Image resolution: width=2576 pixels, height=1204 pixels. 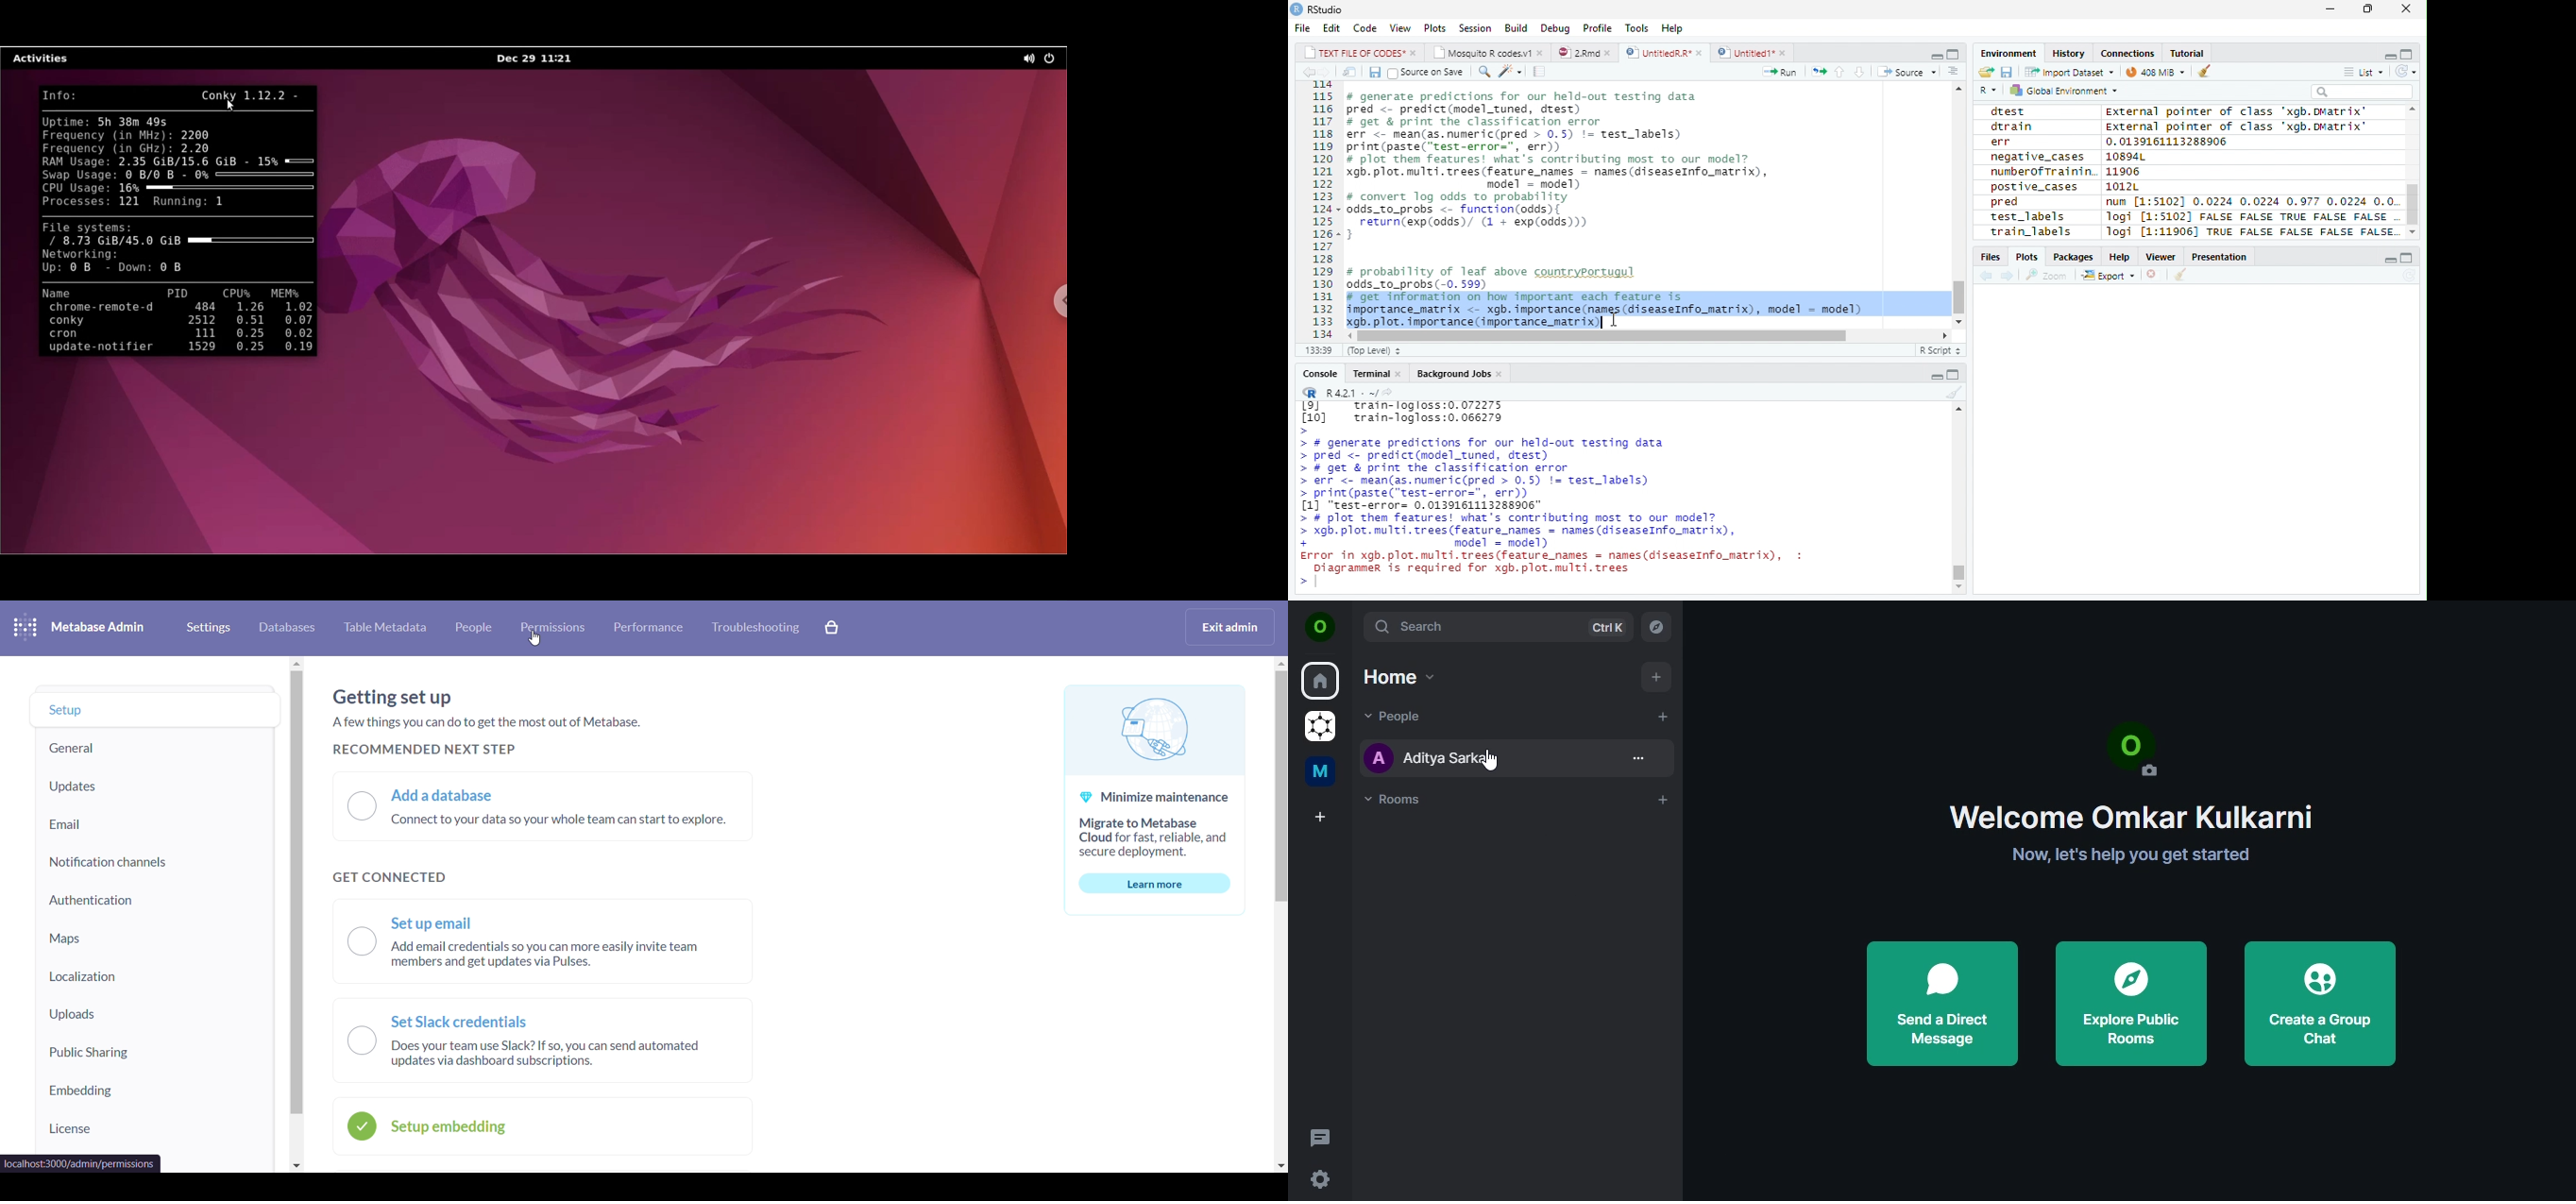 What do you see at coordinates (2074, 257) in the screenshot?
I see `Packages` at bounding box center [2074, 257].